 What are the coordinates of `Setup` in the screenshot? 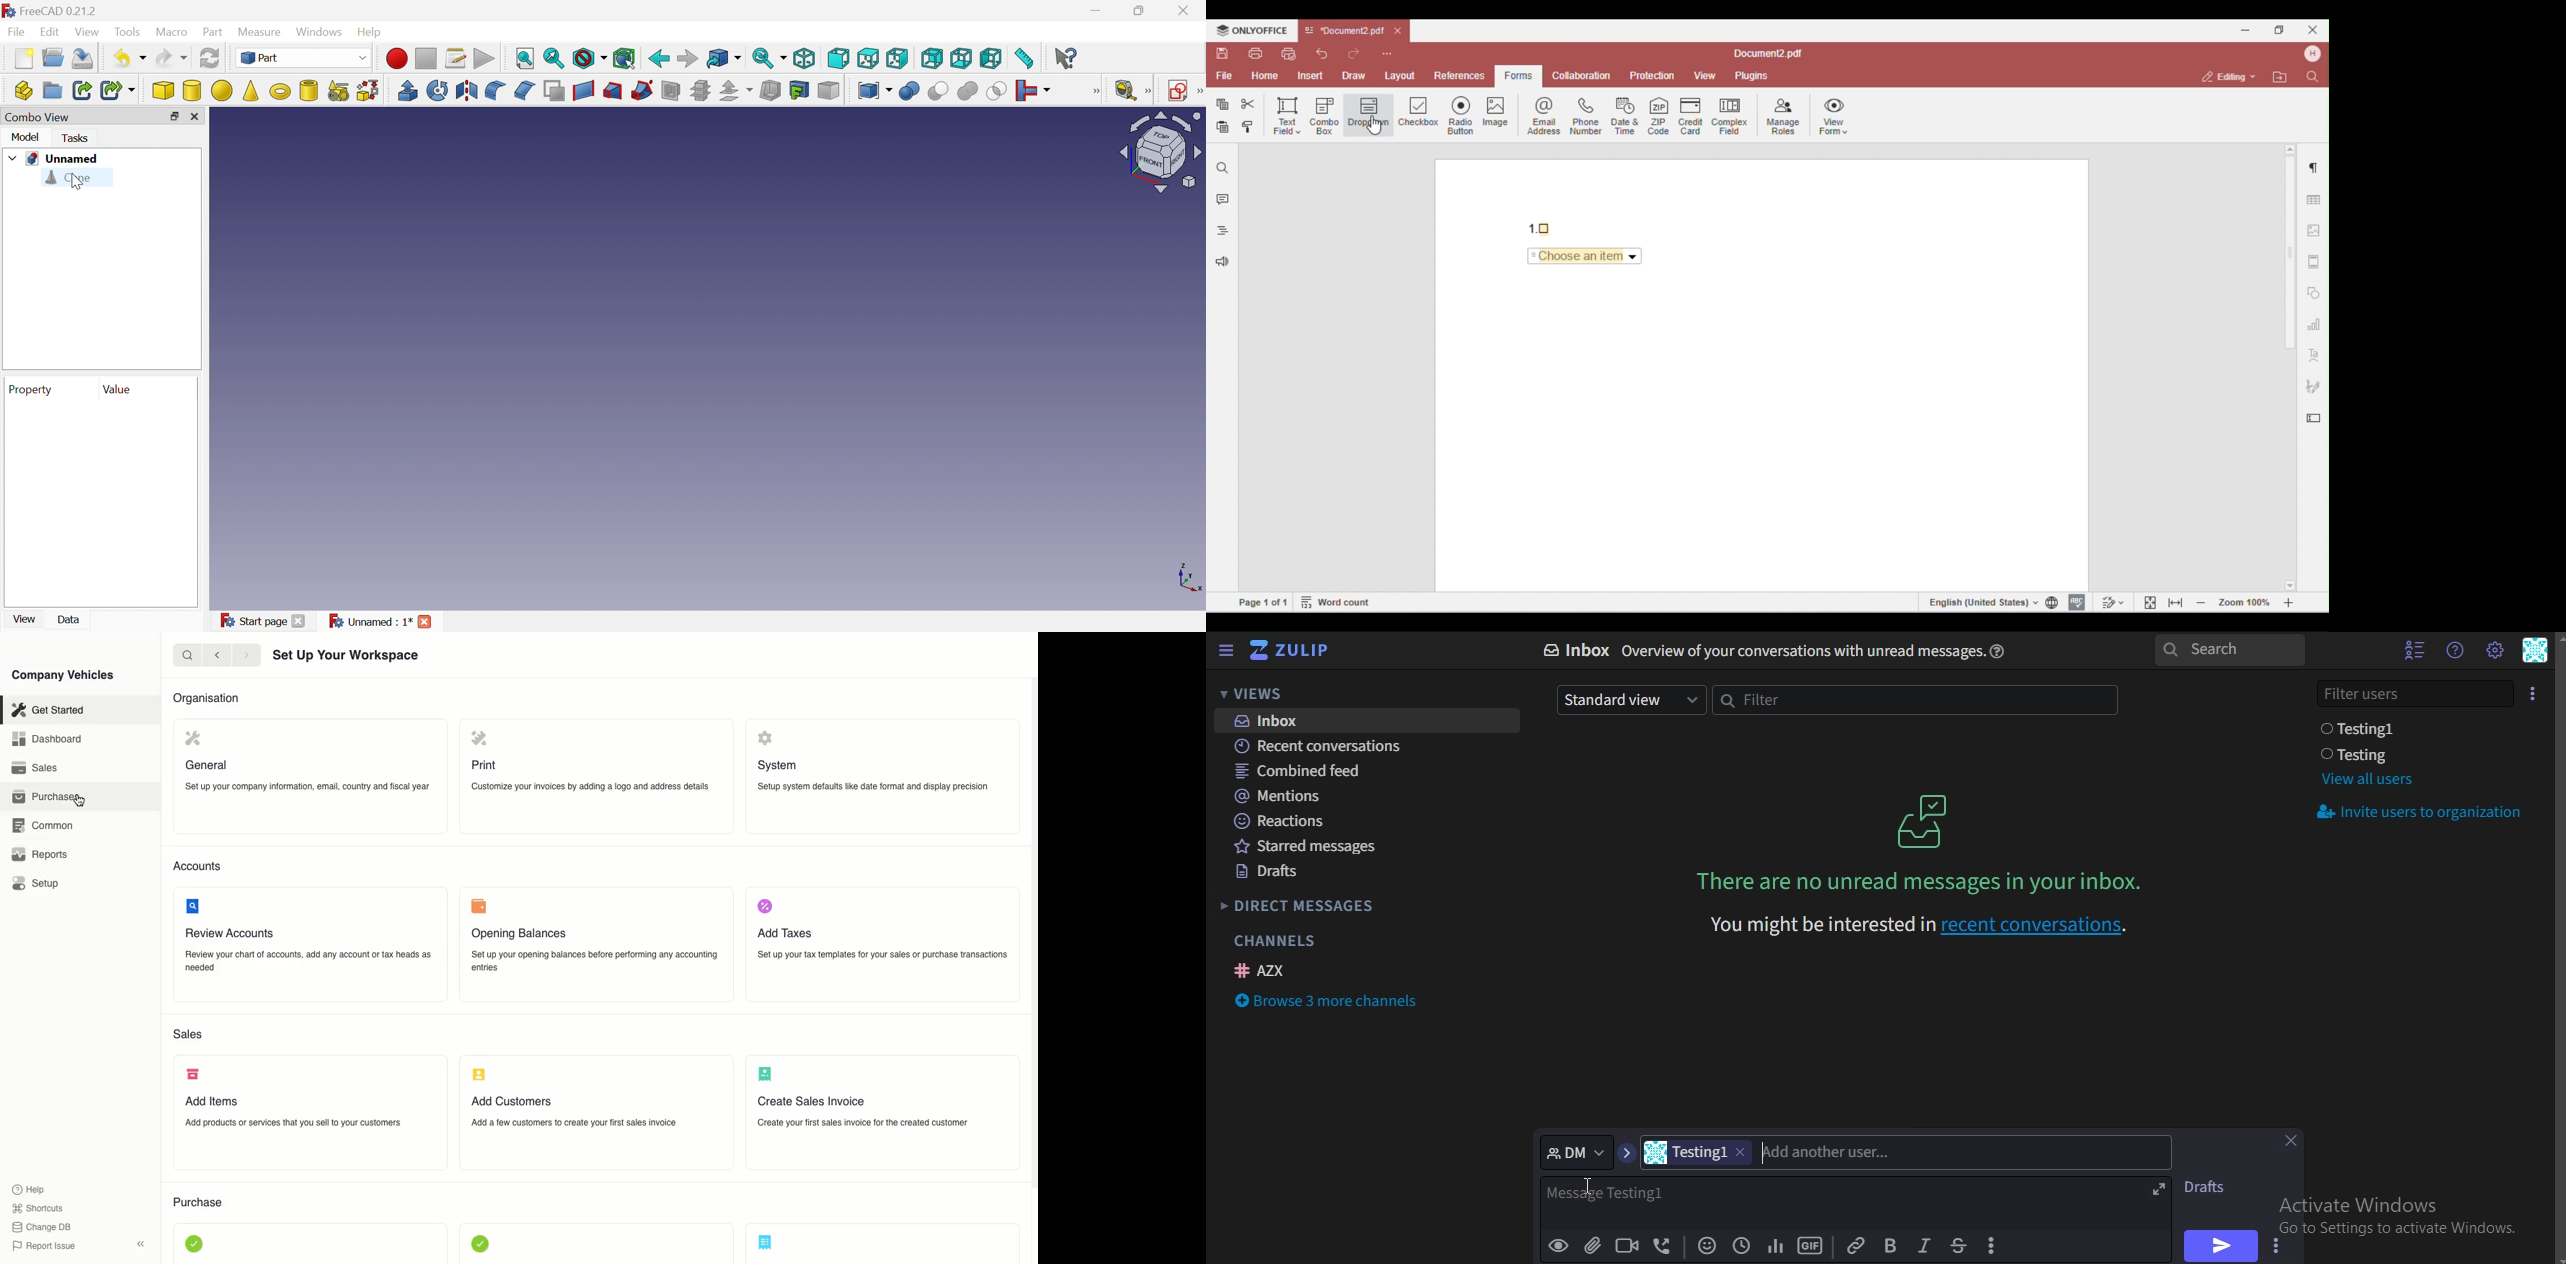 It's located at (38, 884).